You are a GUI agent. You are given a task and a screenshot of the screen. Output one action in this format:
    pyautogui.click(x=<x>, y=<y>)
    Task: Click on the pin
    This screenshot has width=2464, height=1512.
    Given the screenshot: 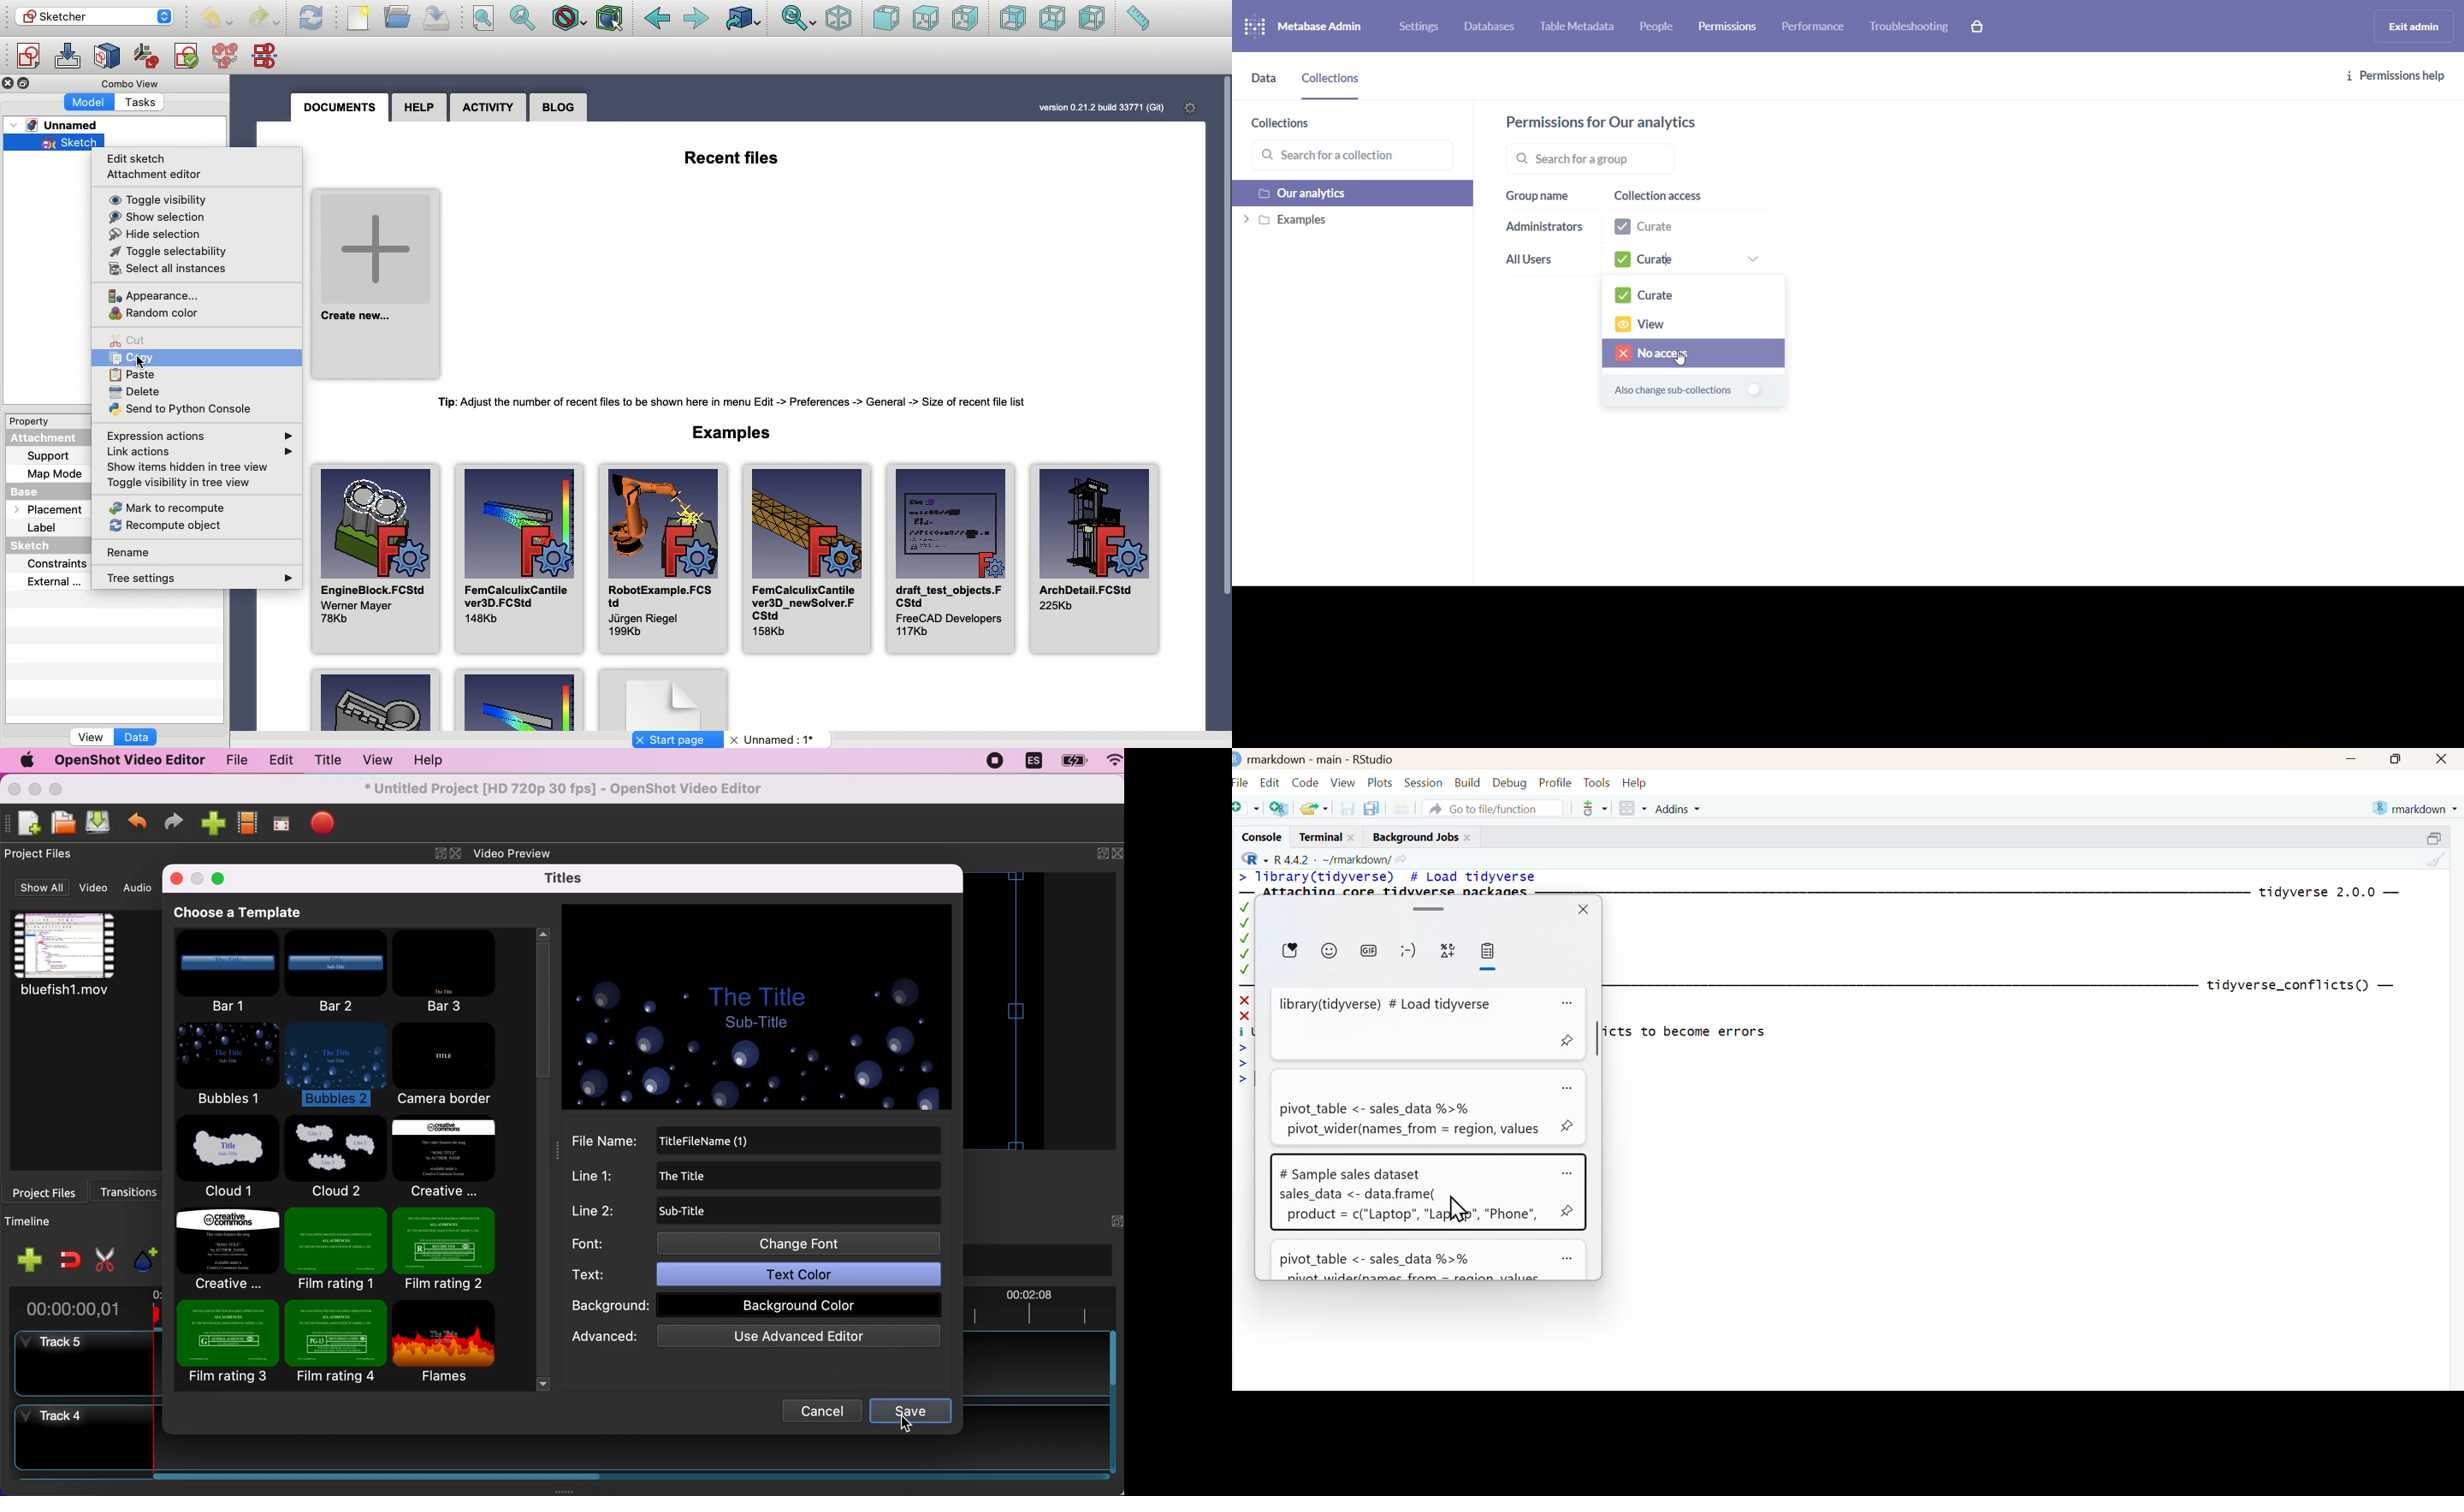 What is the action you would take?
    pyautogui.click(x=1569, y=1127)
    